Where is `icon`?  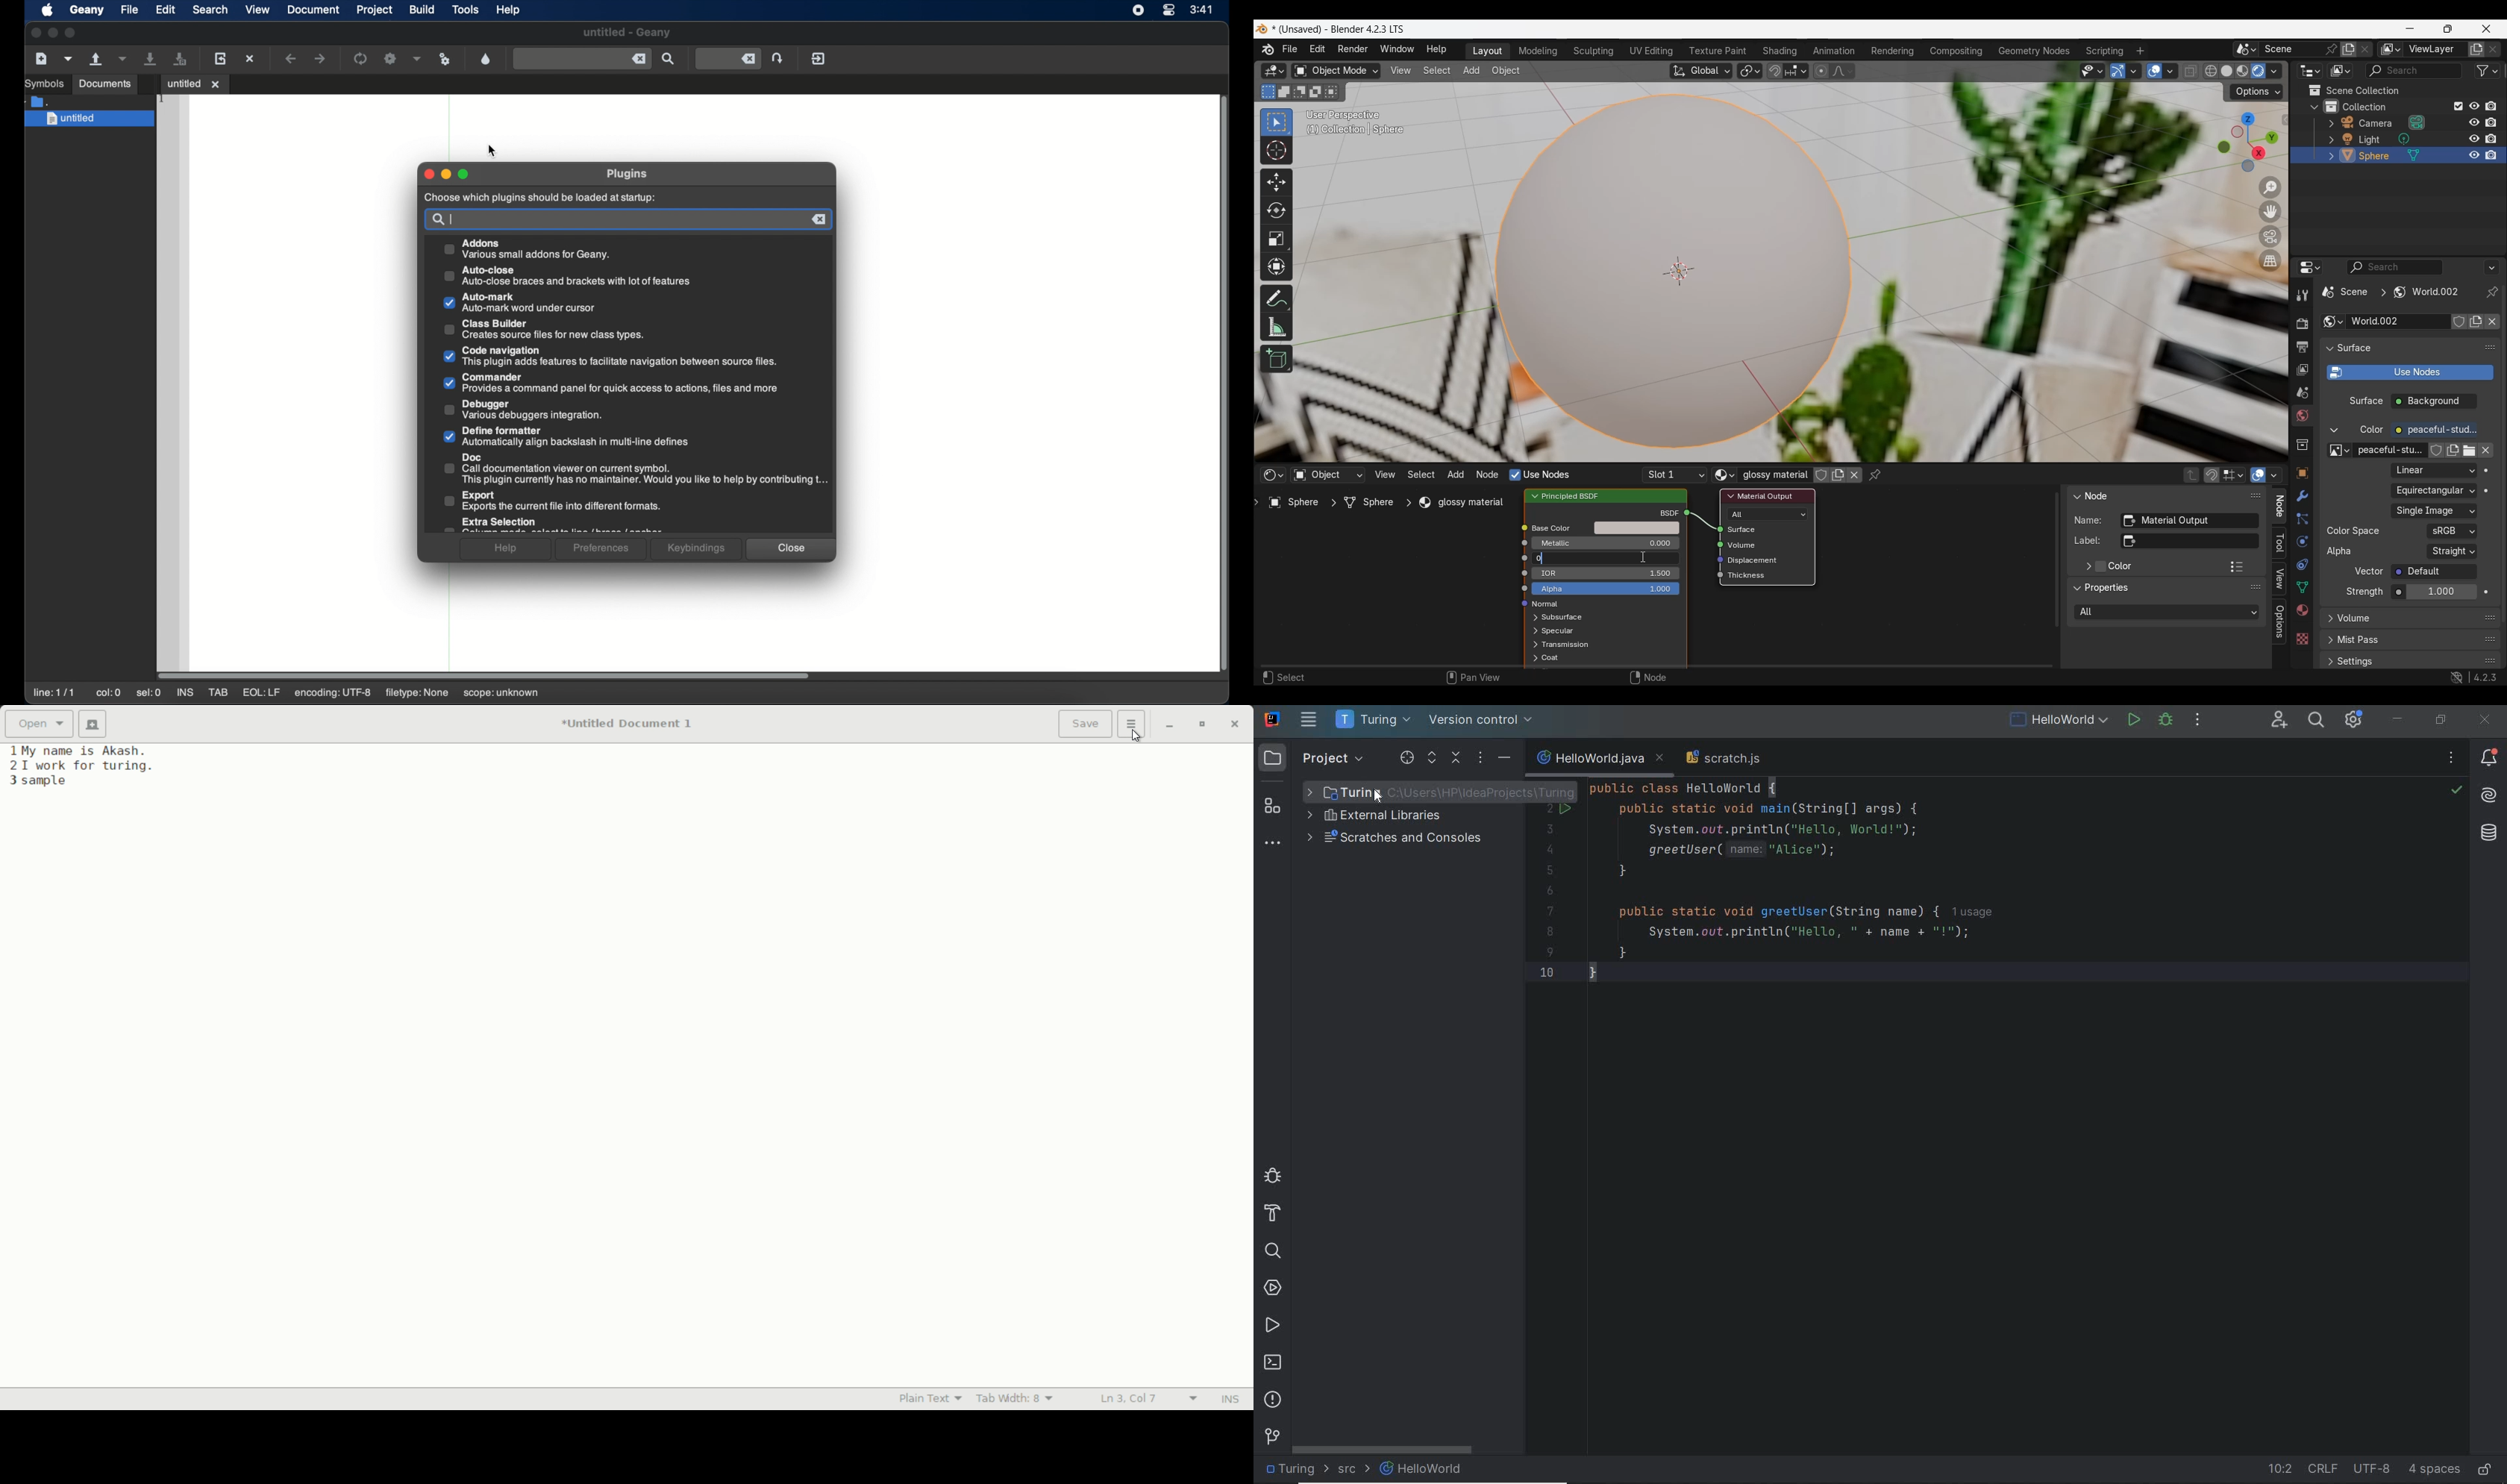 icon is located at coordinates (1521, 557).